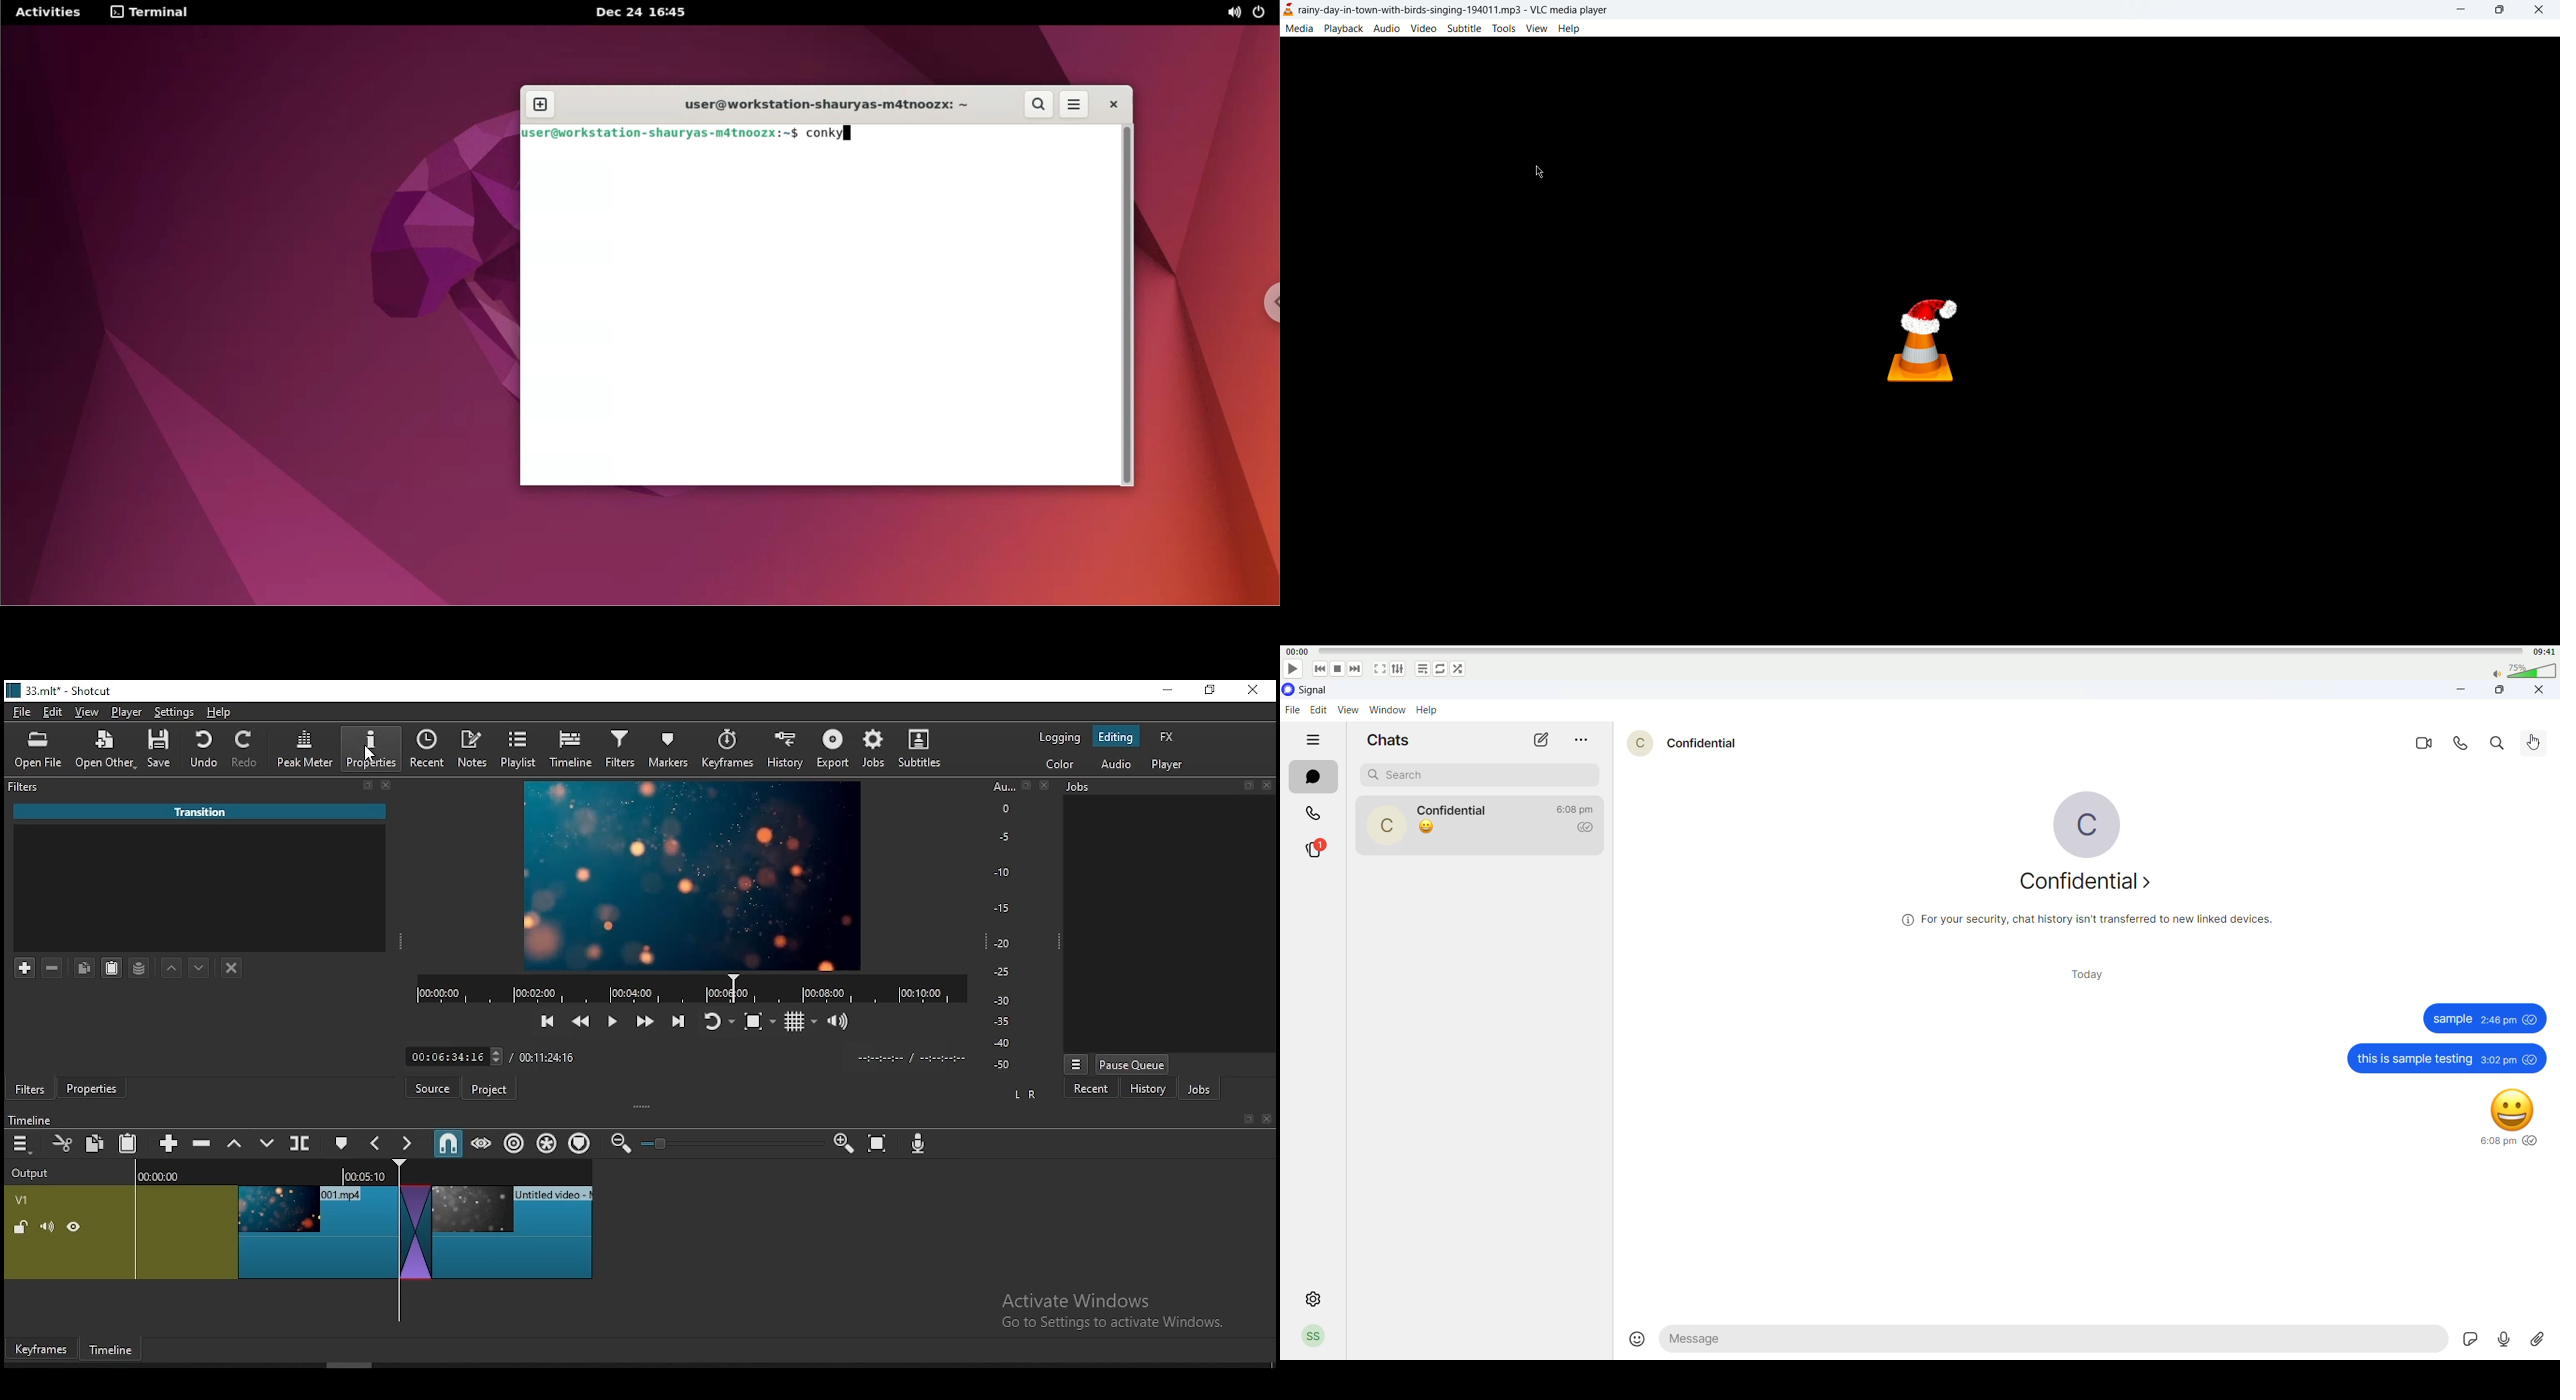  I want to click on save, so click(163, 752).